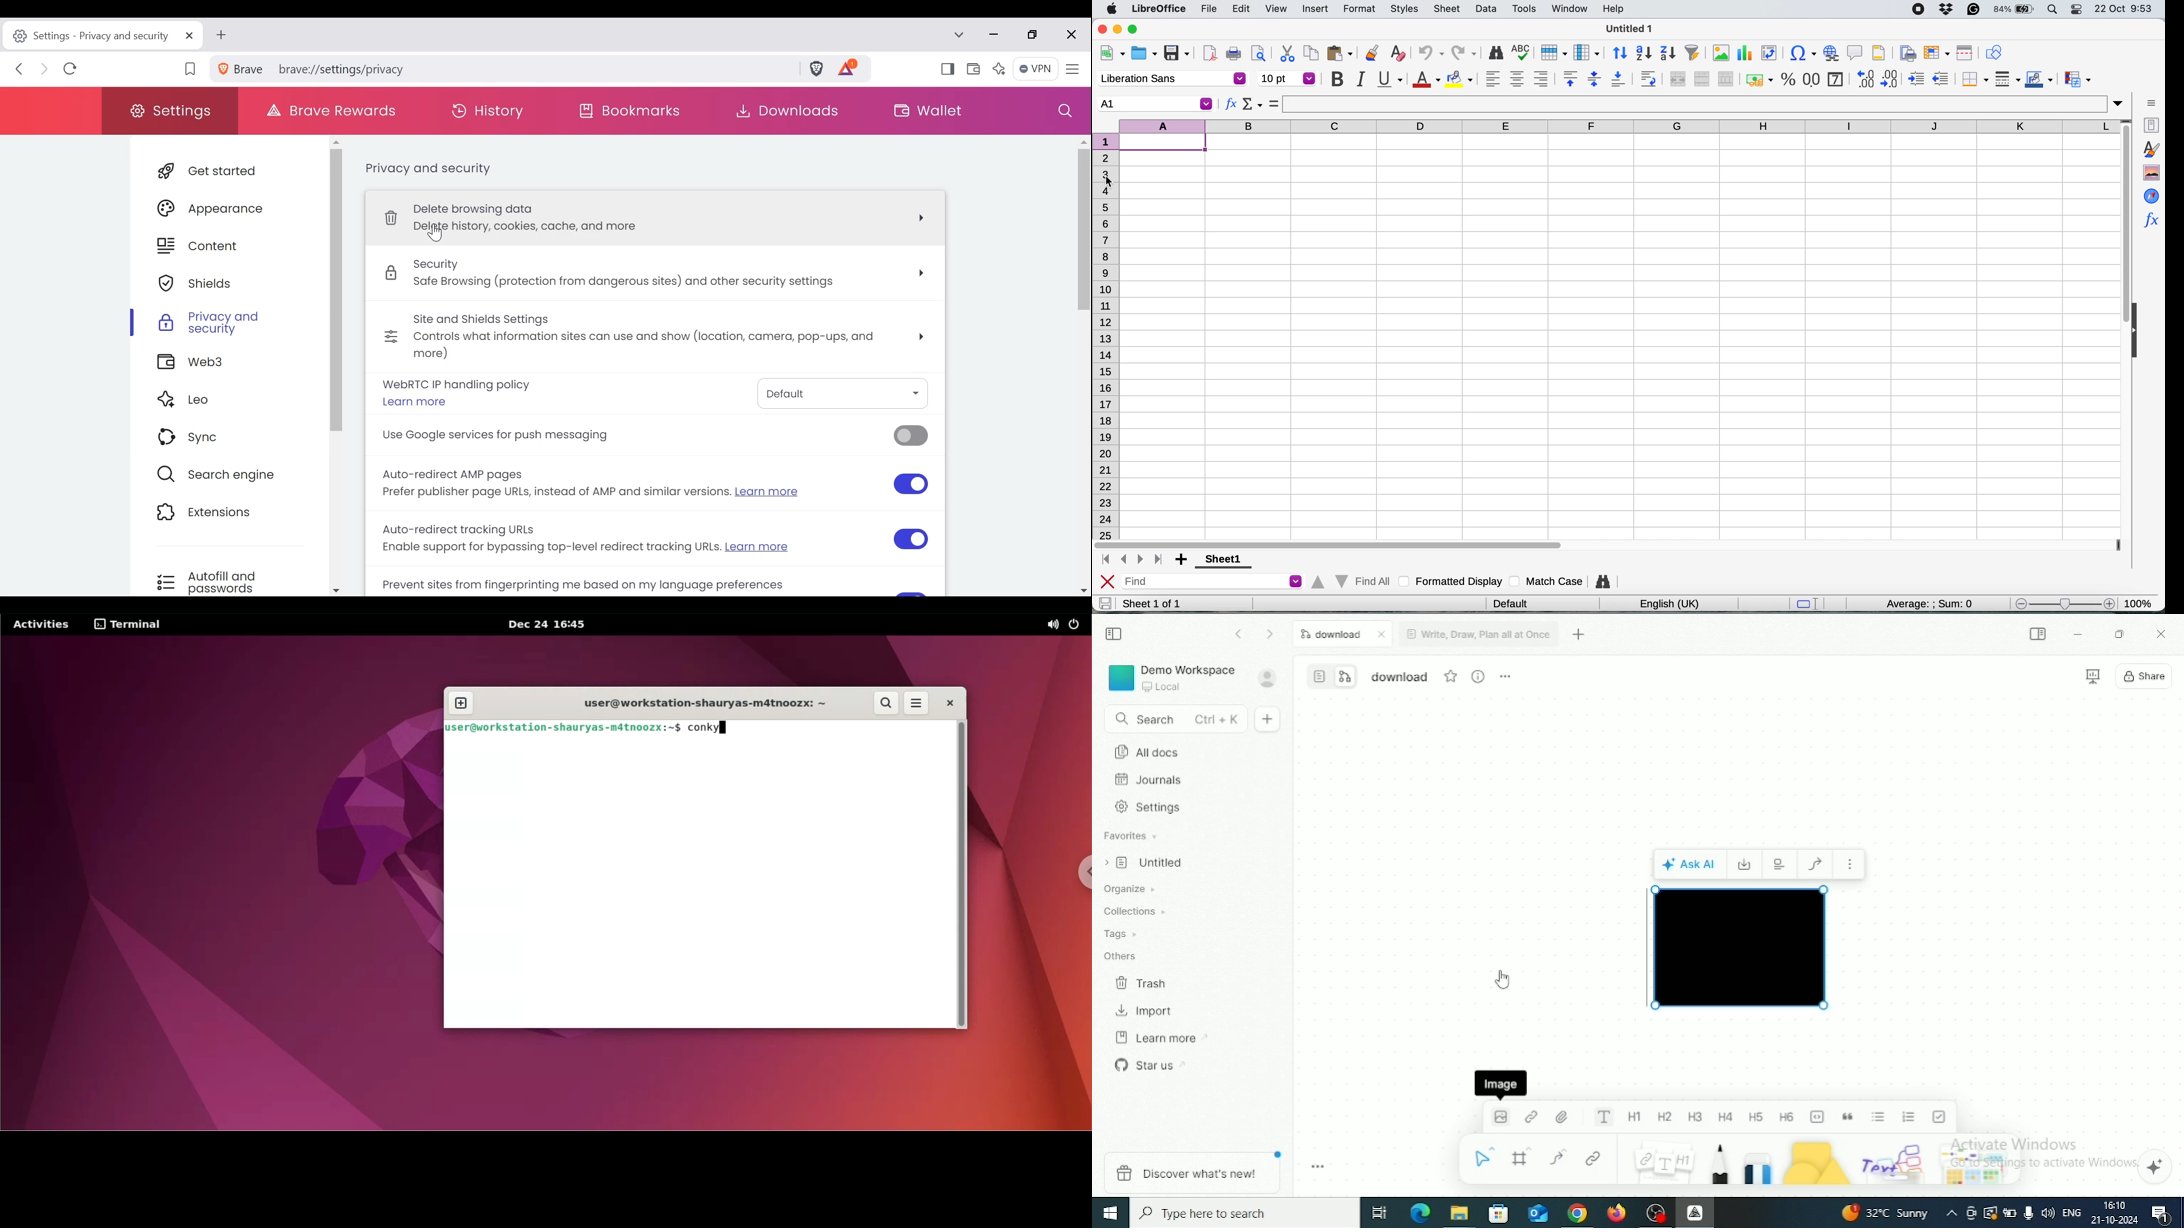 This screenshot has height=1232, width=2184. I want to click on Arrows and stickers, so click(1977, 1163).